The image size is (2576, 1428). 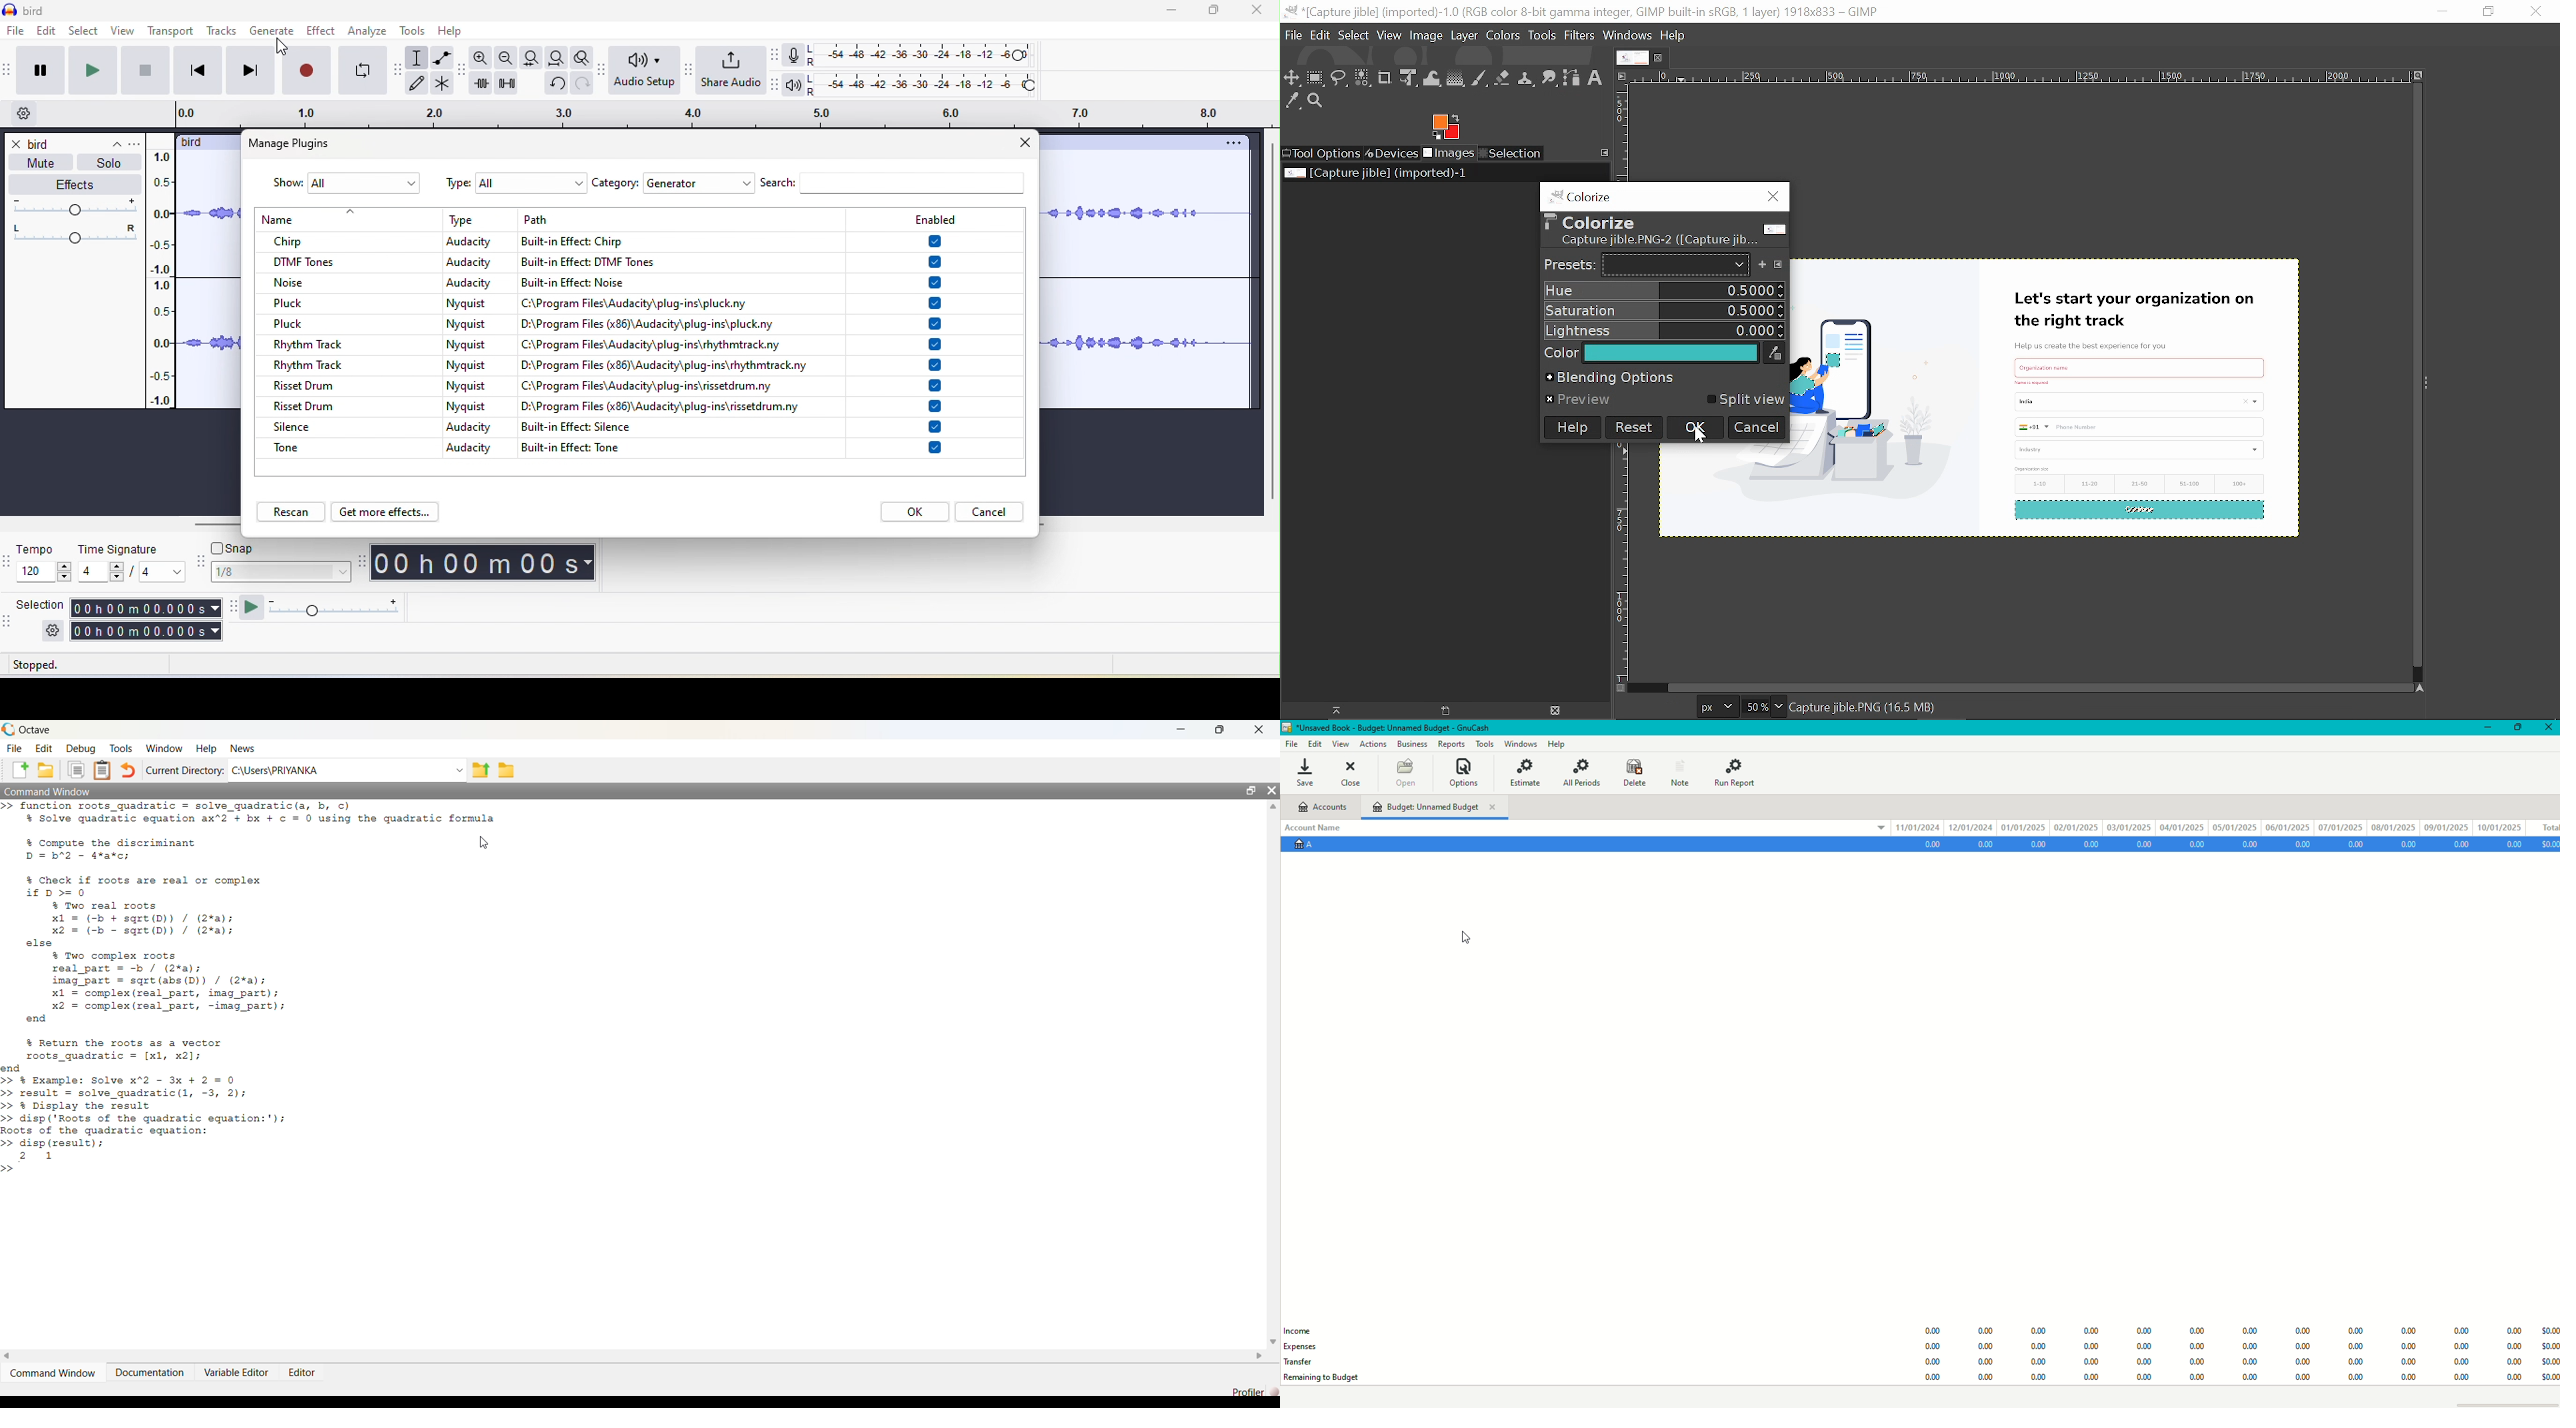 I want to click on enable, so click(x=937, y=345).